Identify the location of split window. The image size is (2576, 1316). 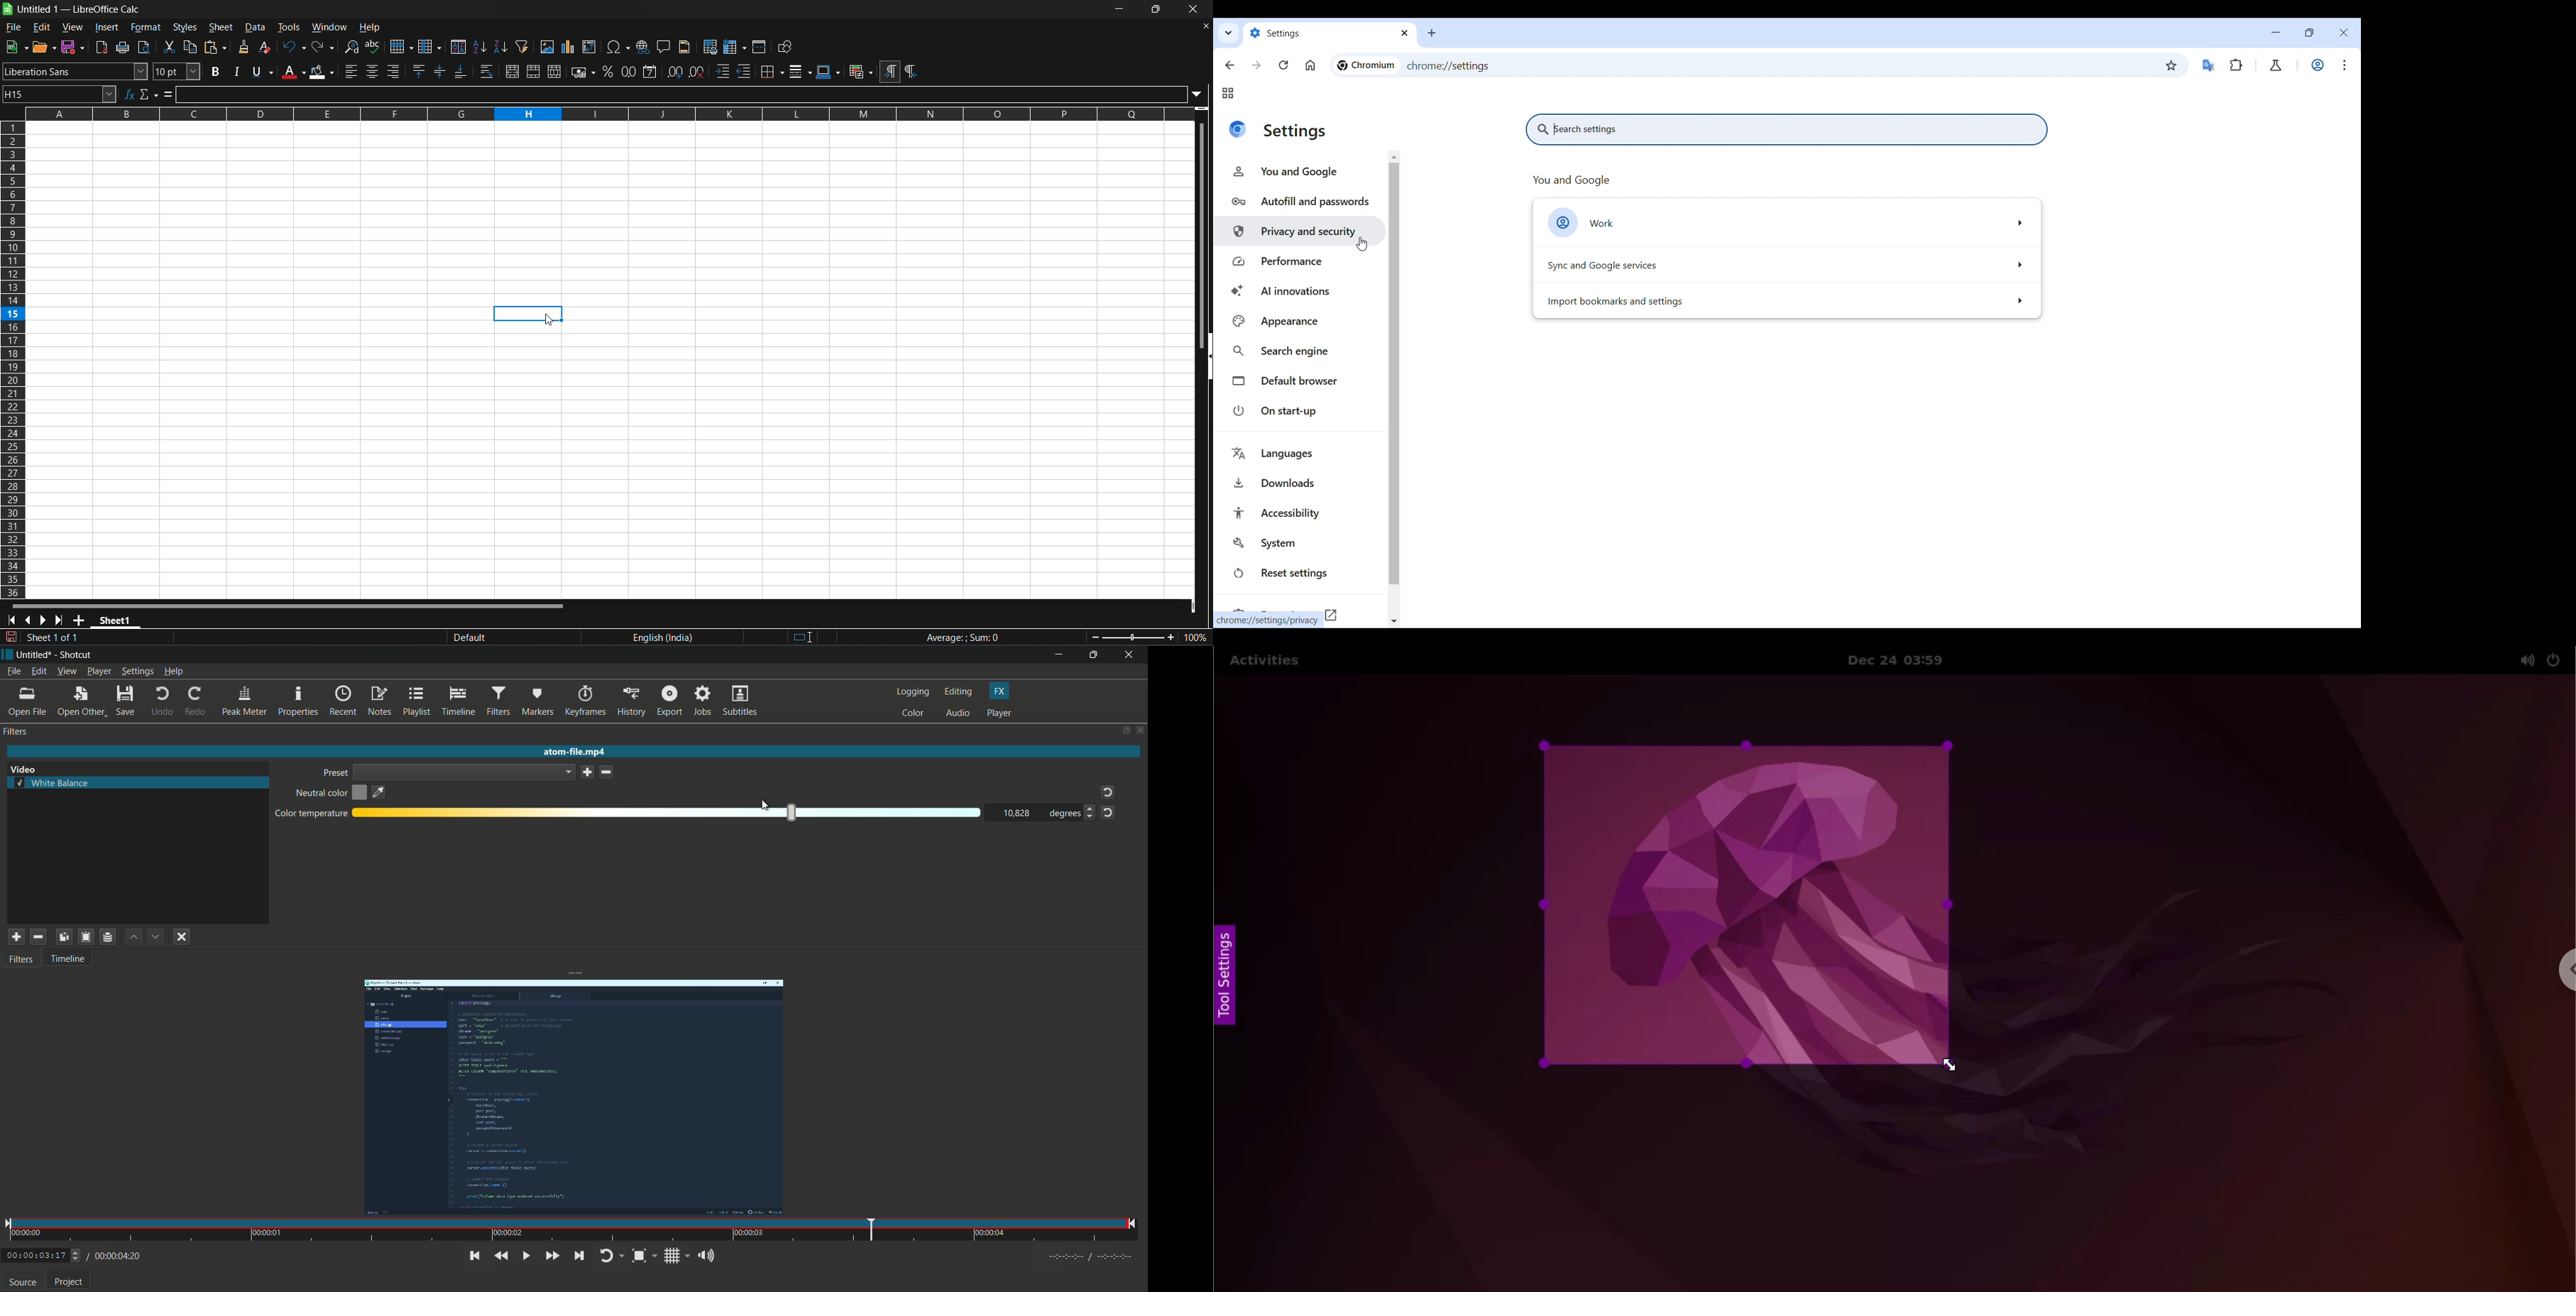
(760, 46).